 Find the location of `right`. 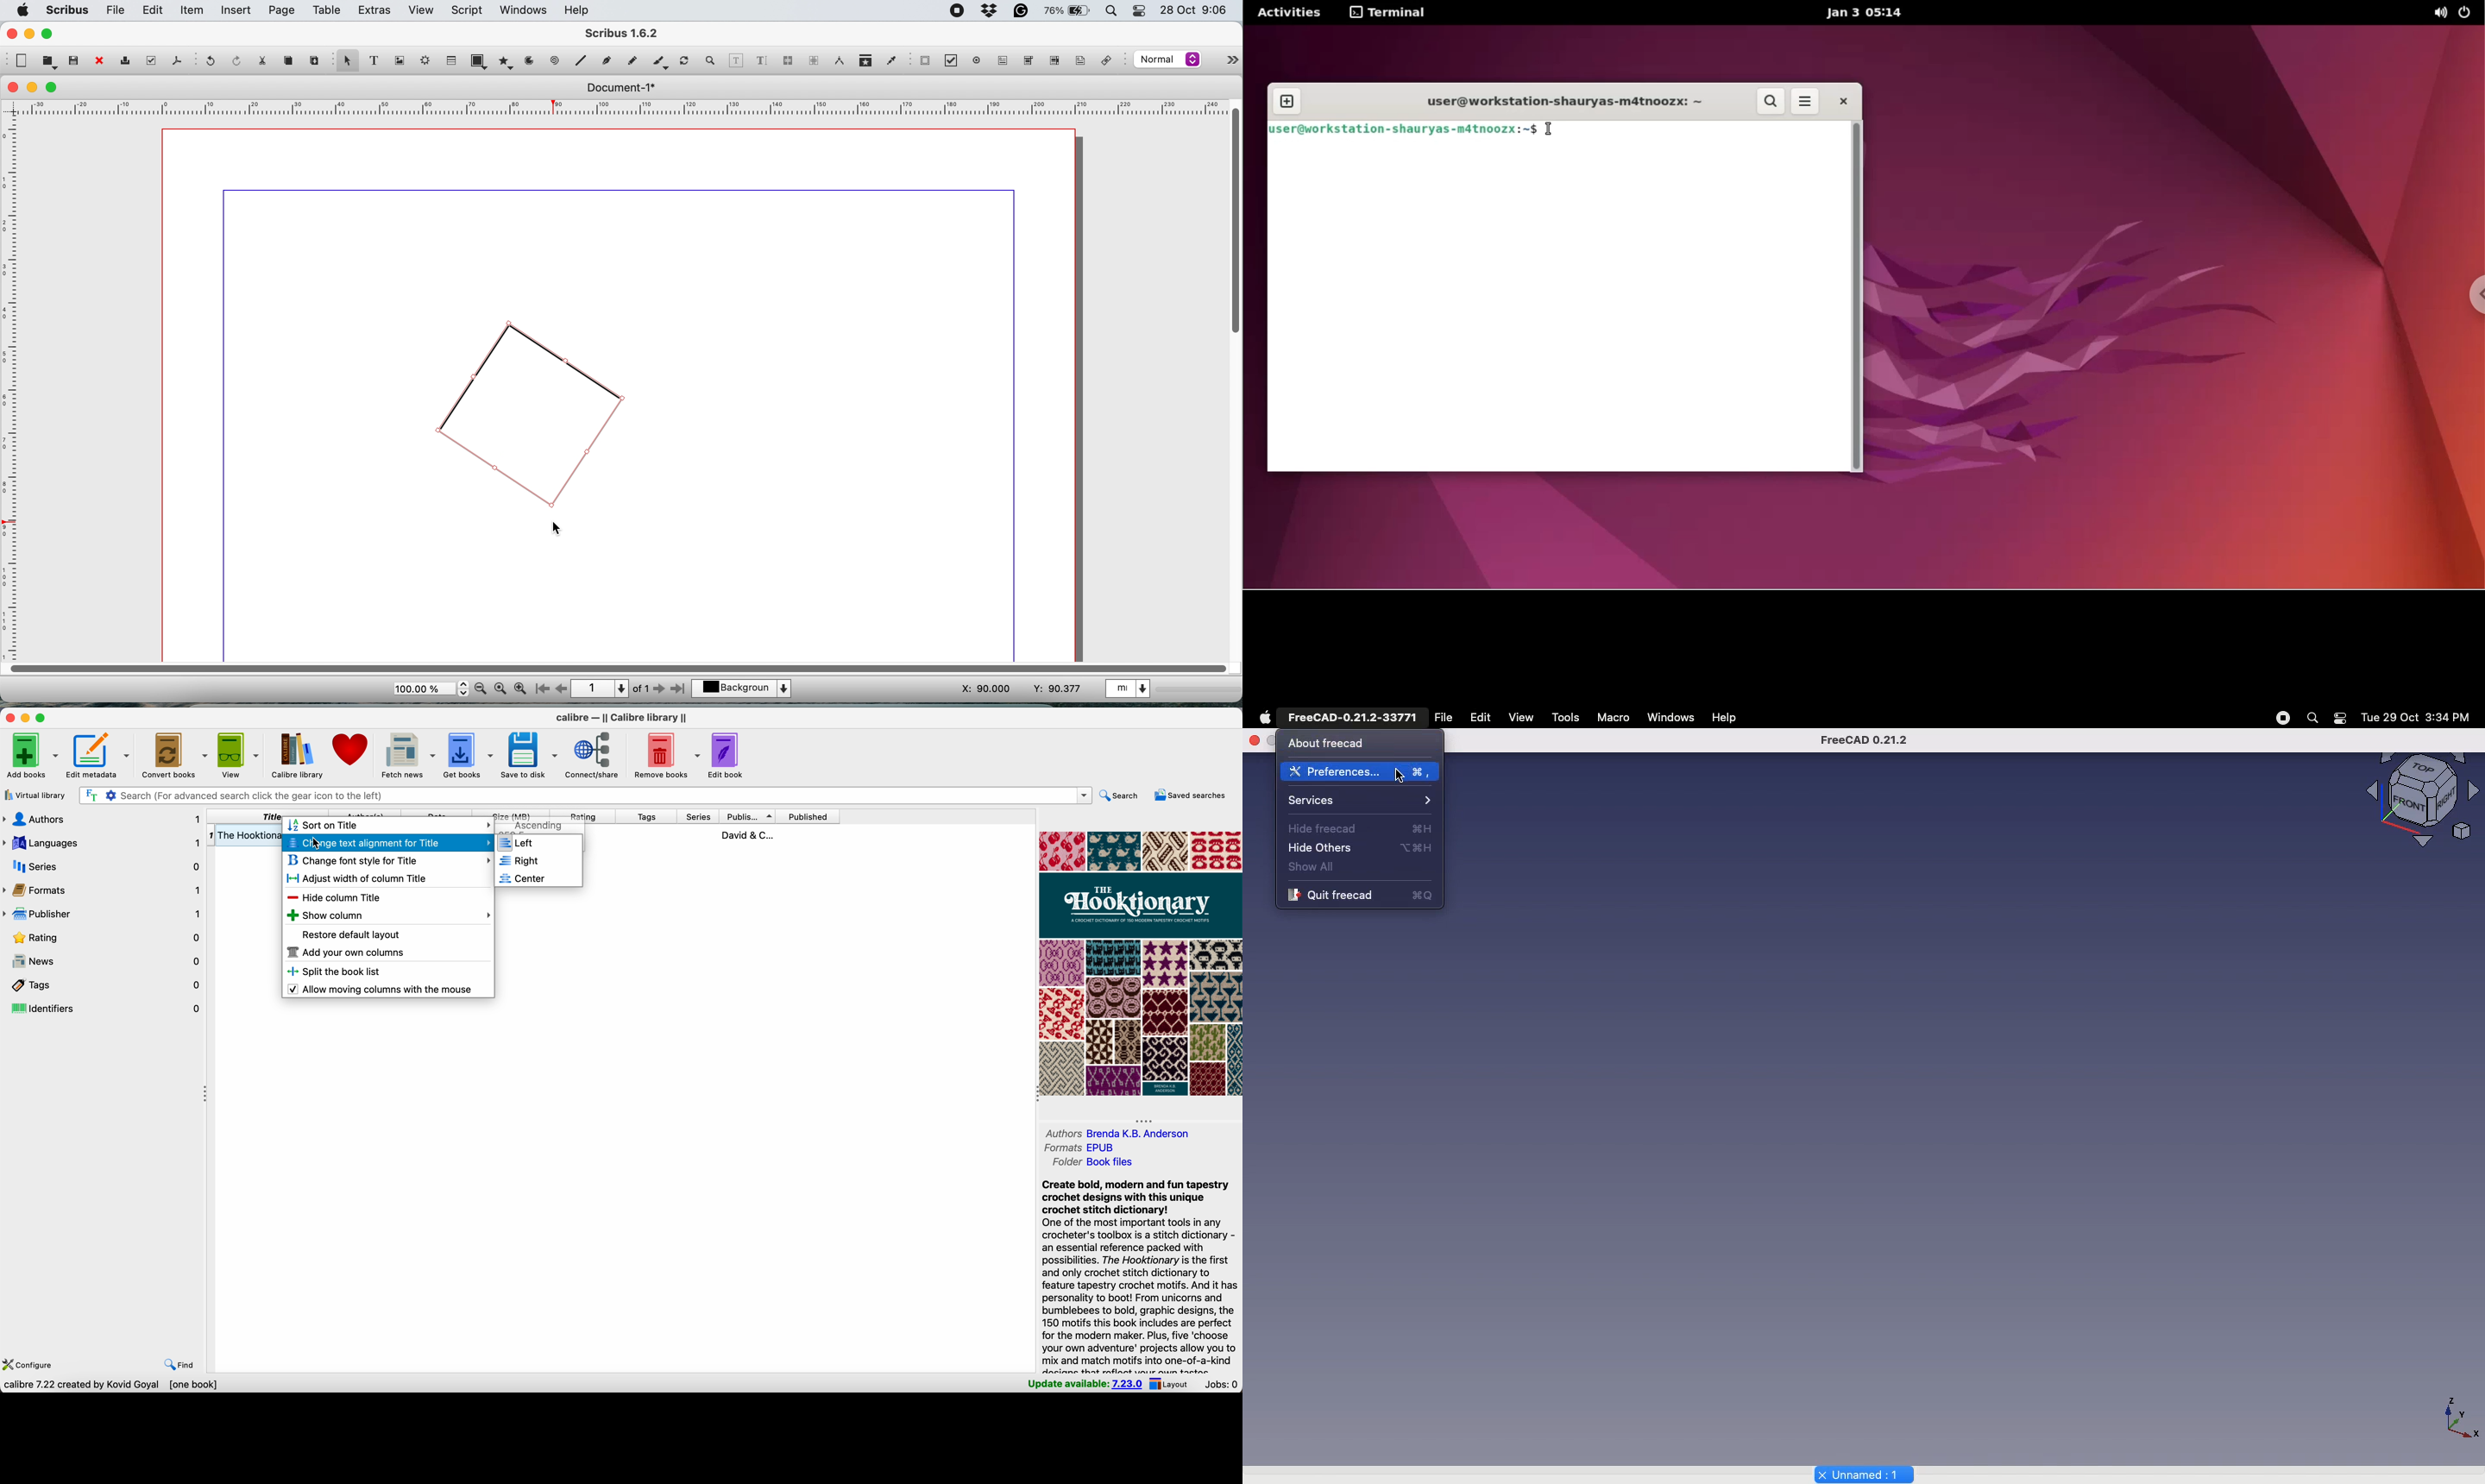

right is located at coordinates (538, 861).